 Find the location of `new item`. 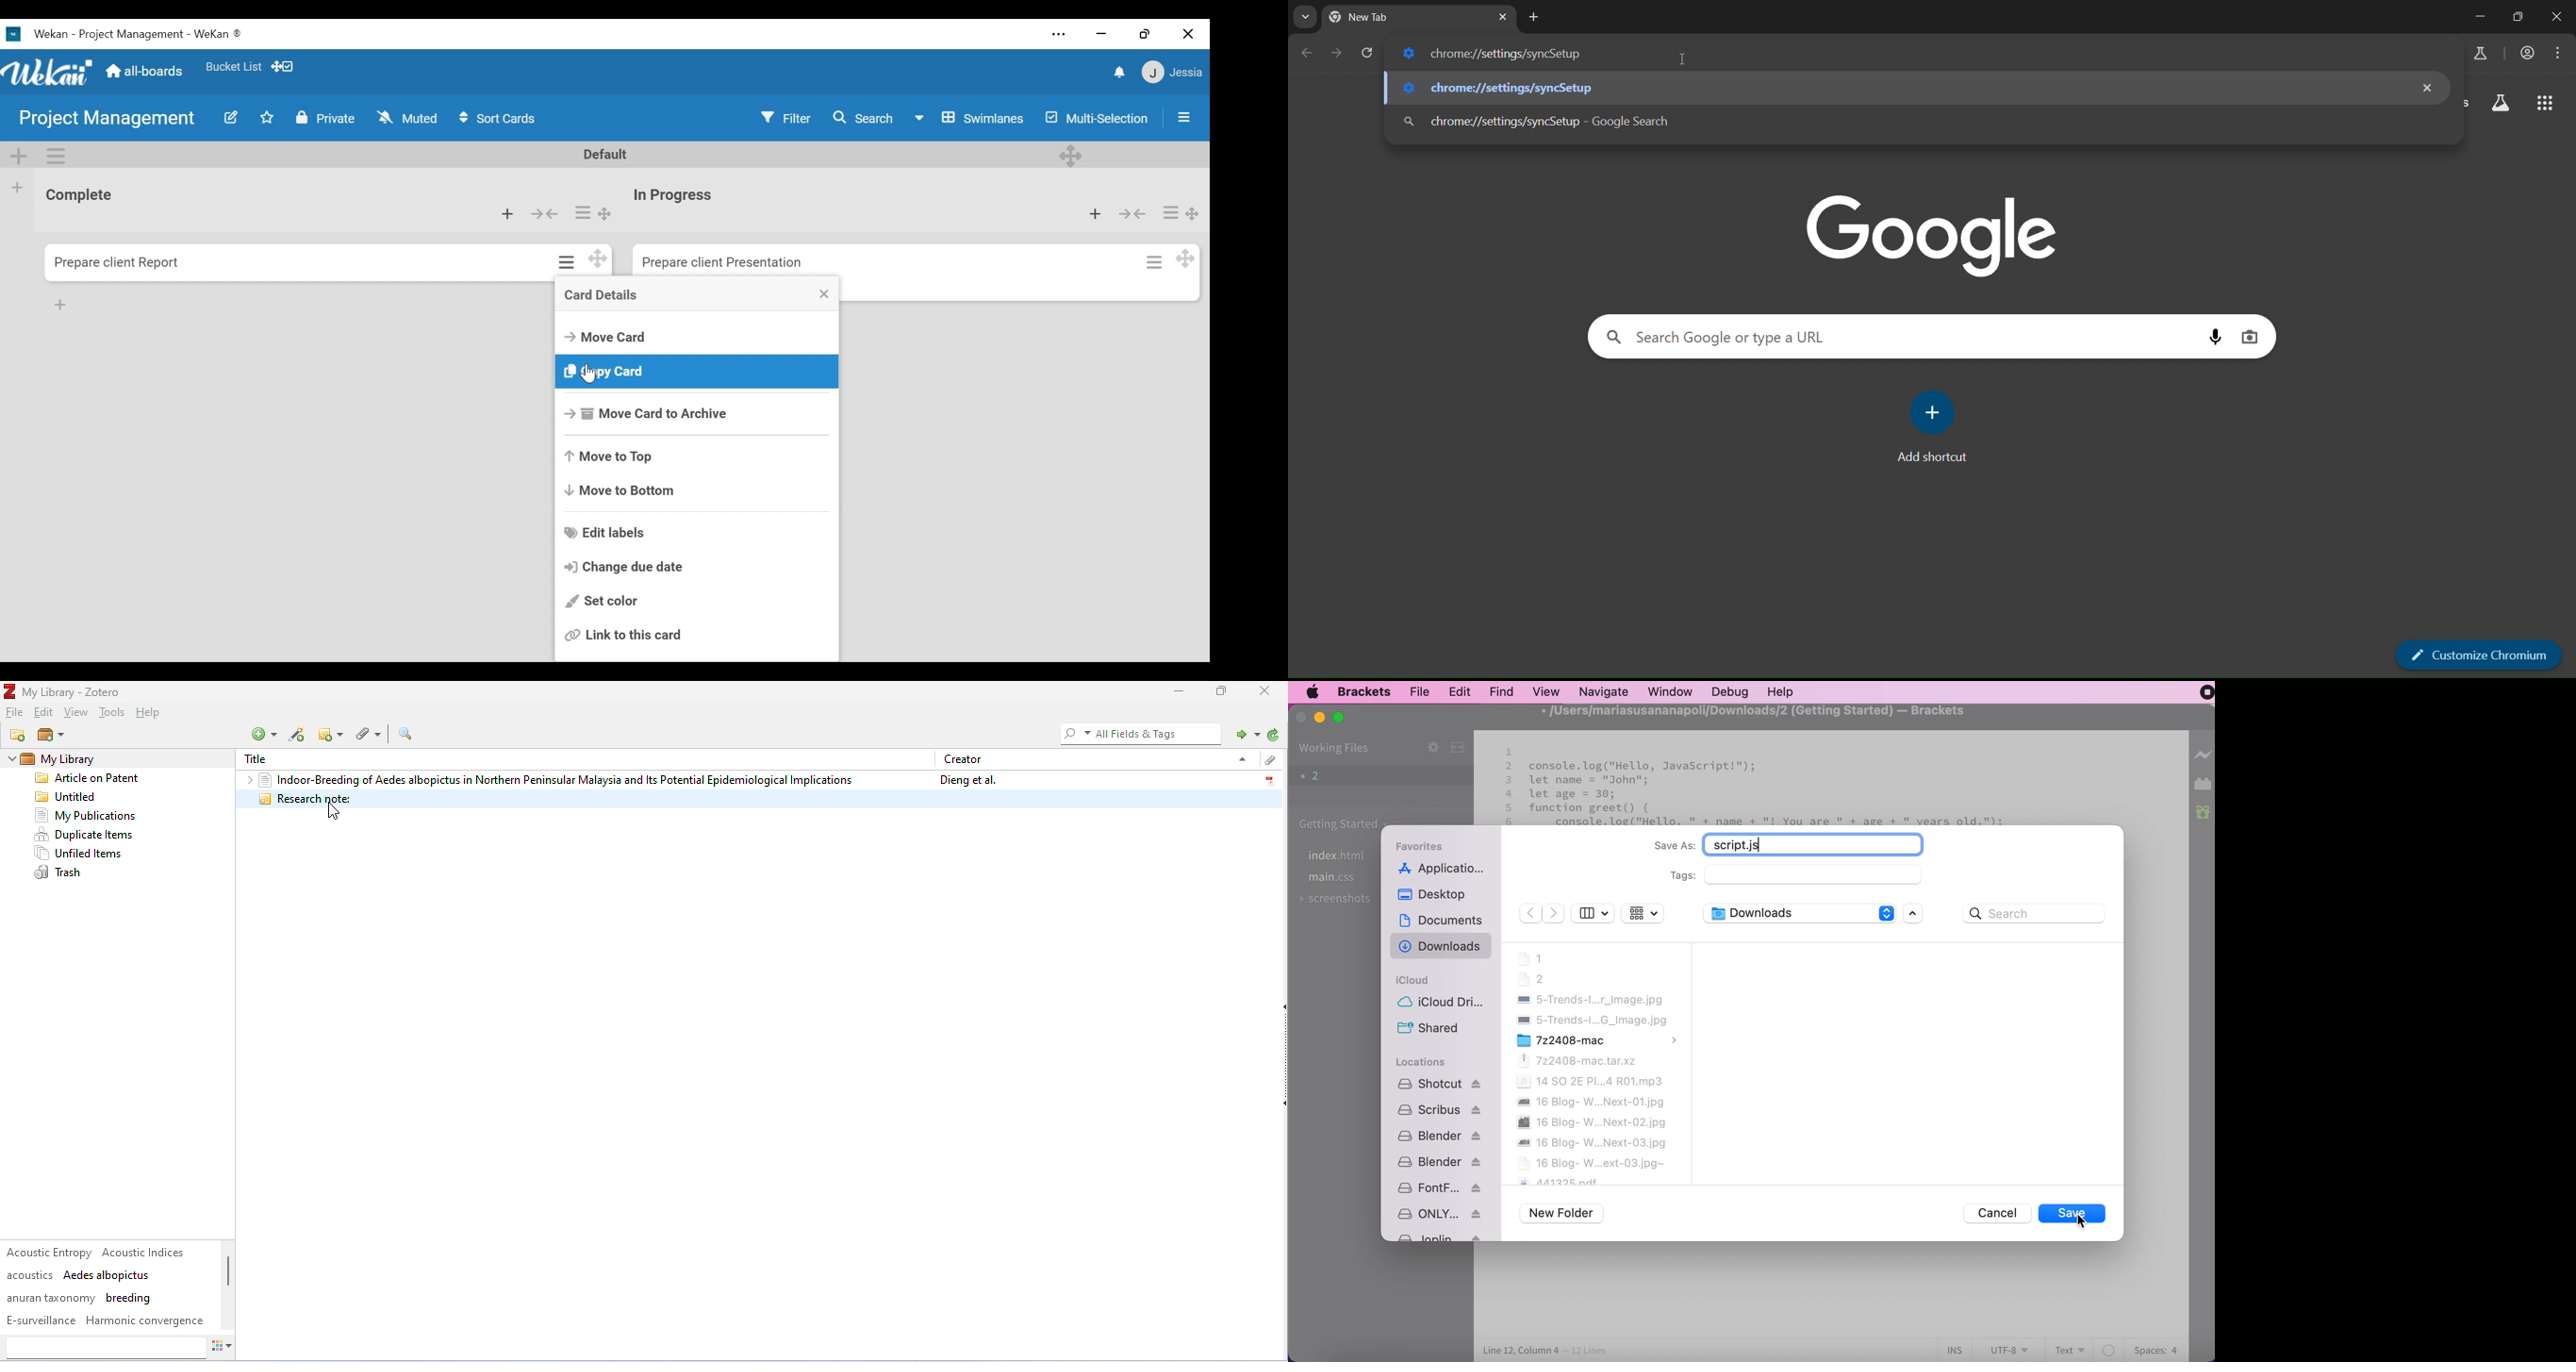

new item is located at coordinates (263, 734).